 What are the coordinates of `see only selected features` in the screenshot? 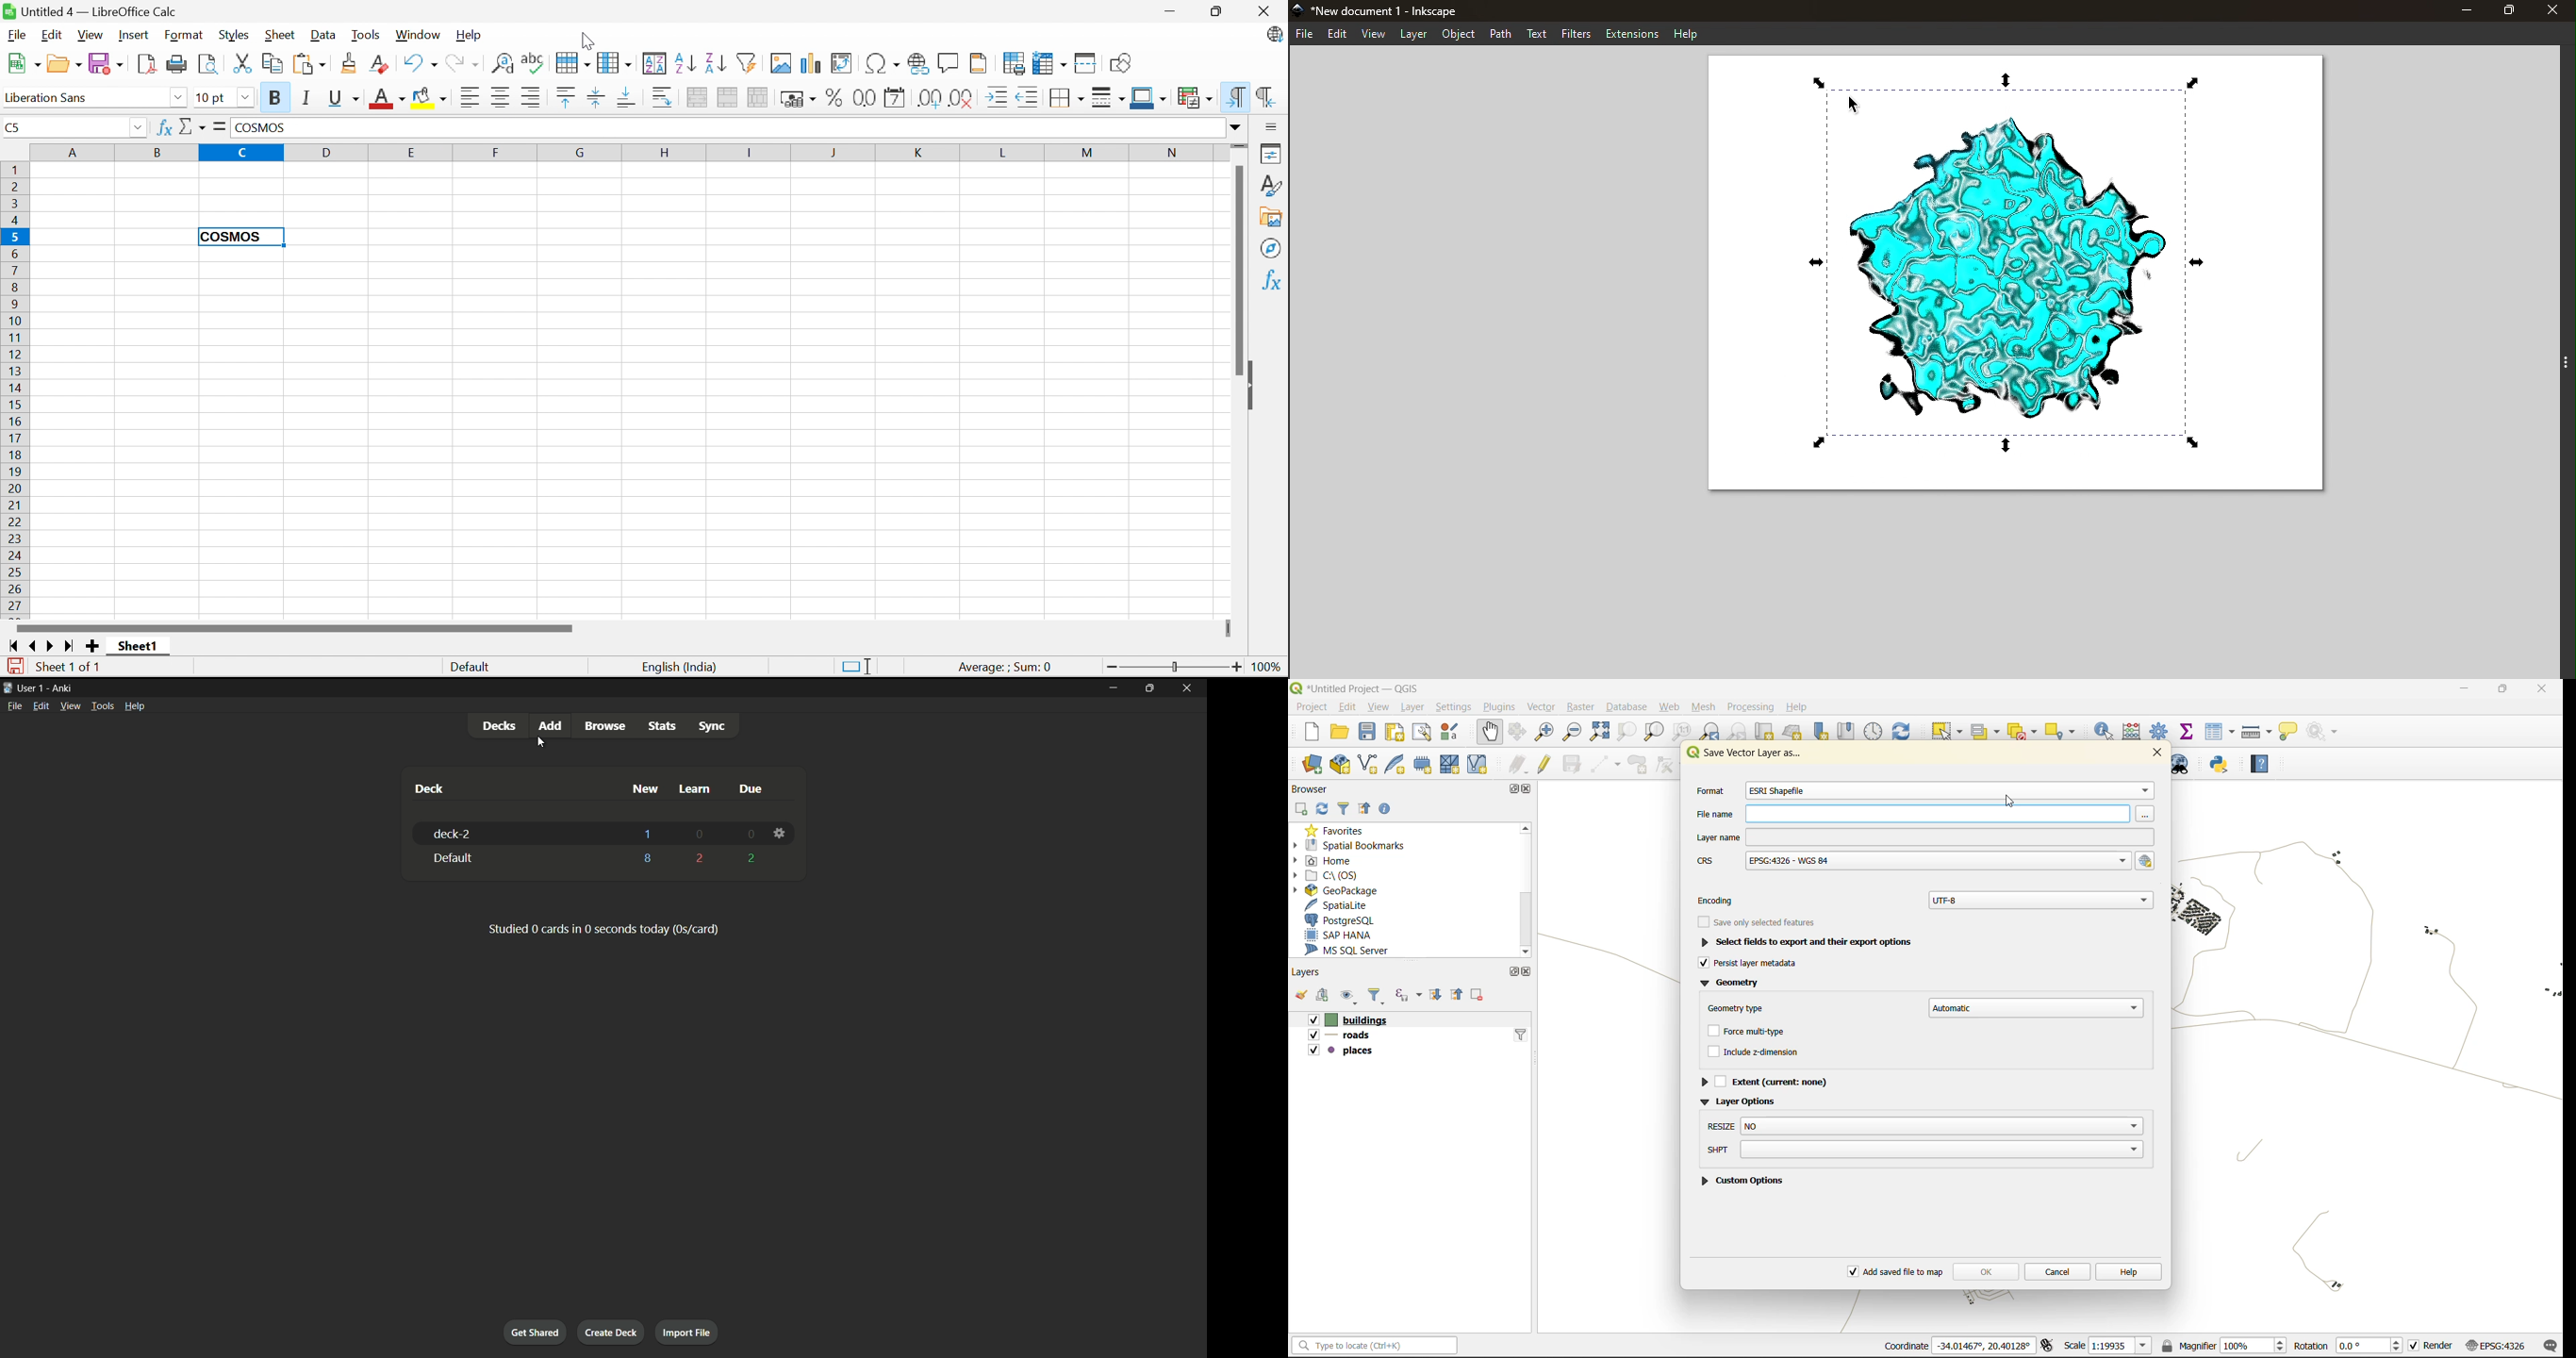 It's located at (1763, 922).